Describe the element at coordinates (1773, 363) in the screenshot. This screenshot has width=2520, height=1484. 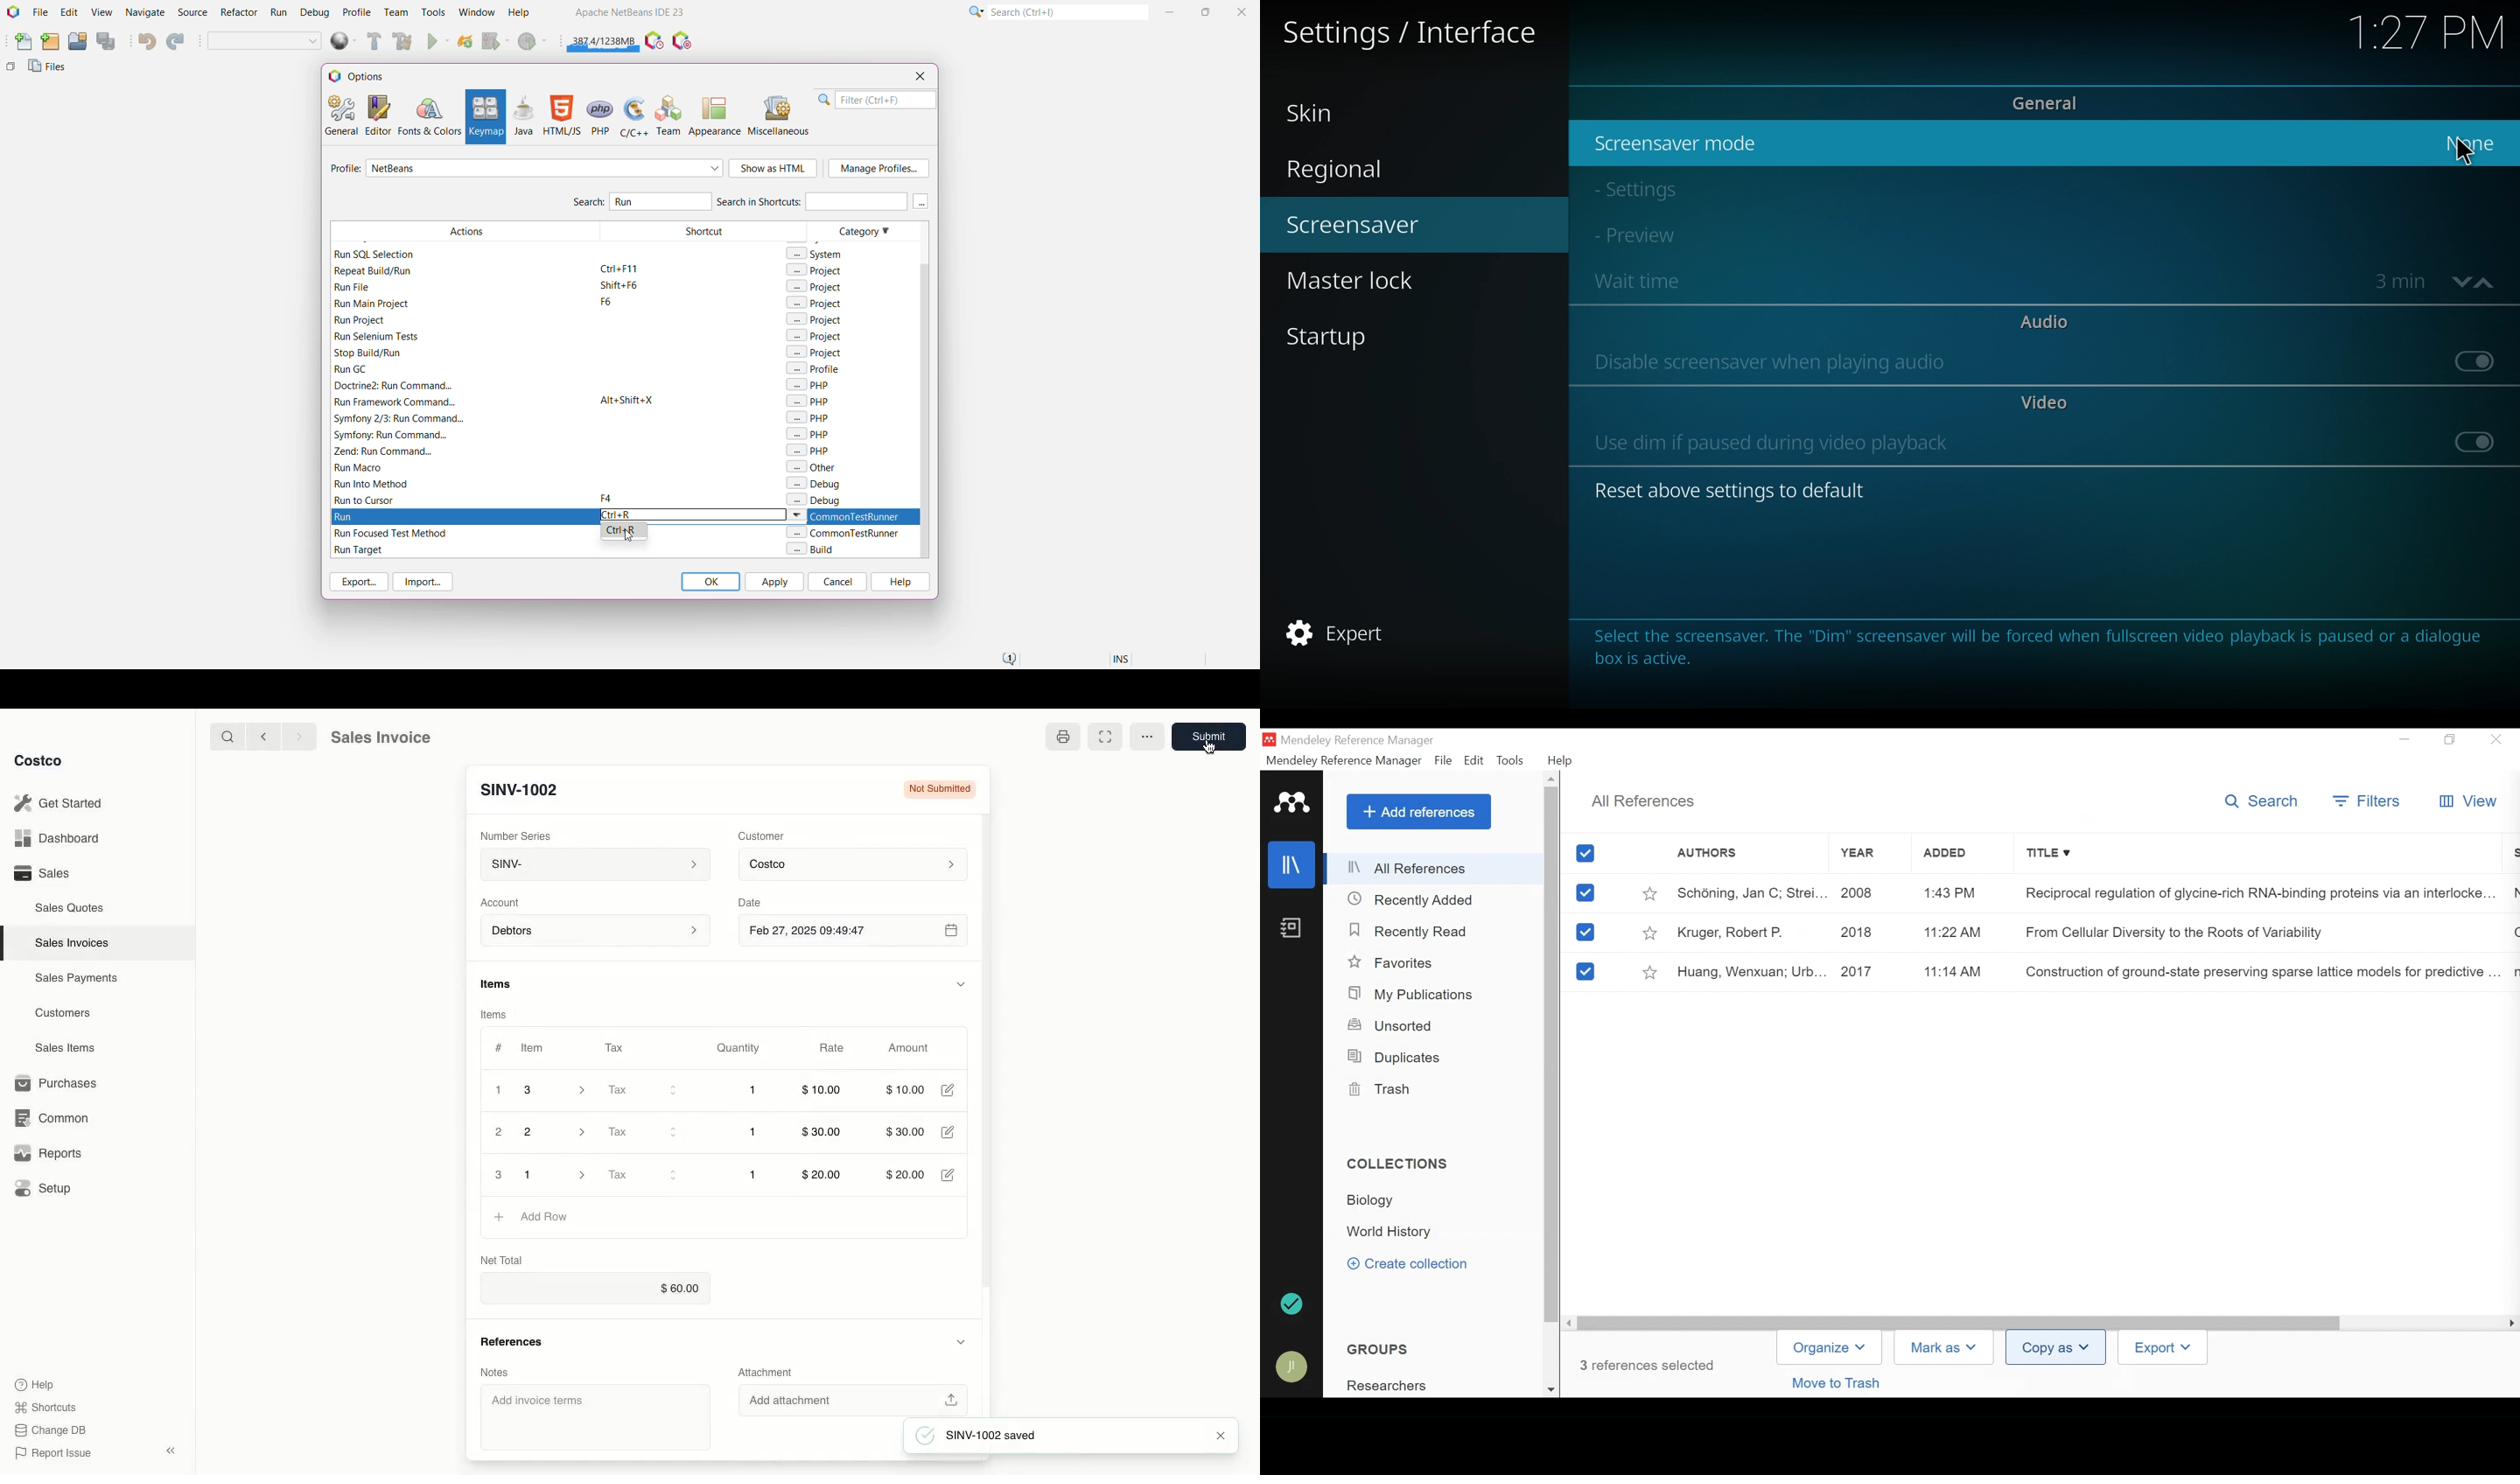
I see `disable screensaver when playing audio` at that location.